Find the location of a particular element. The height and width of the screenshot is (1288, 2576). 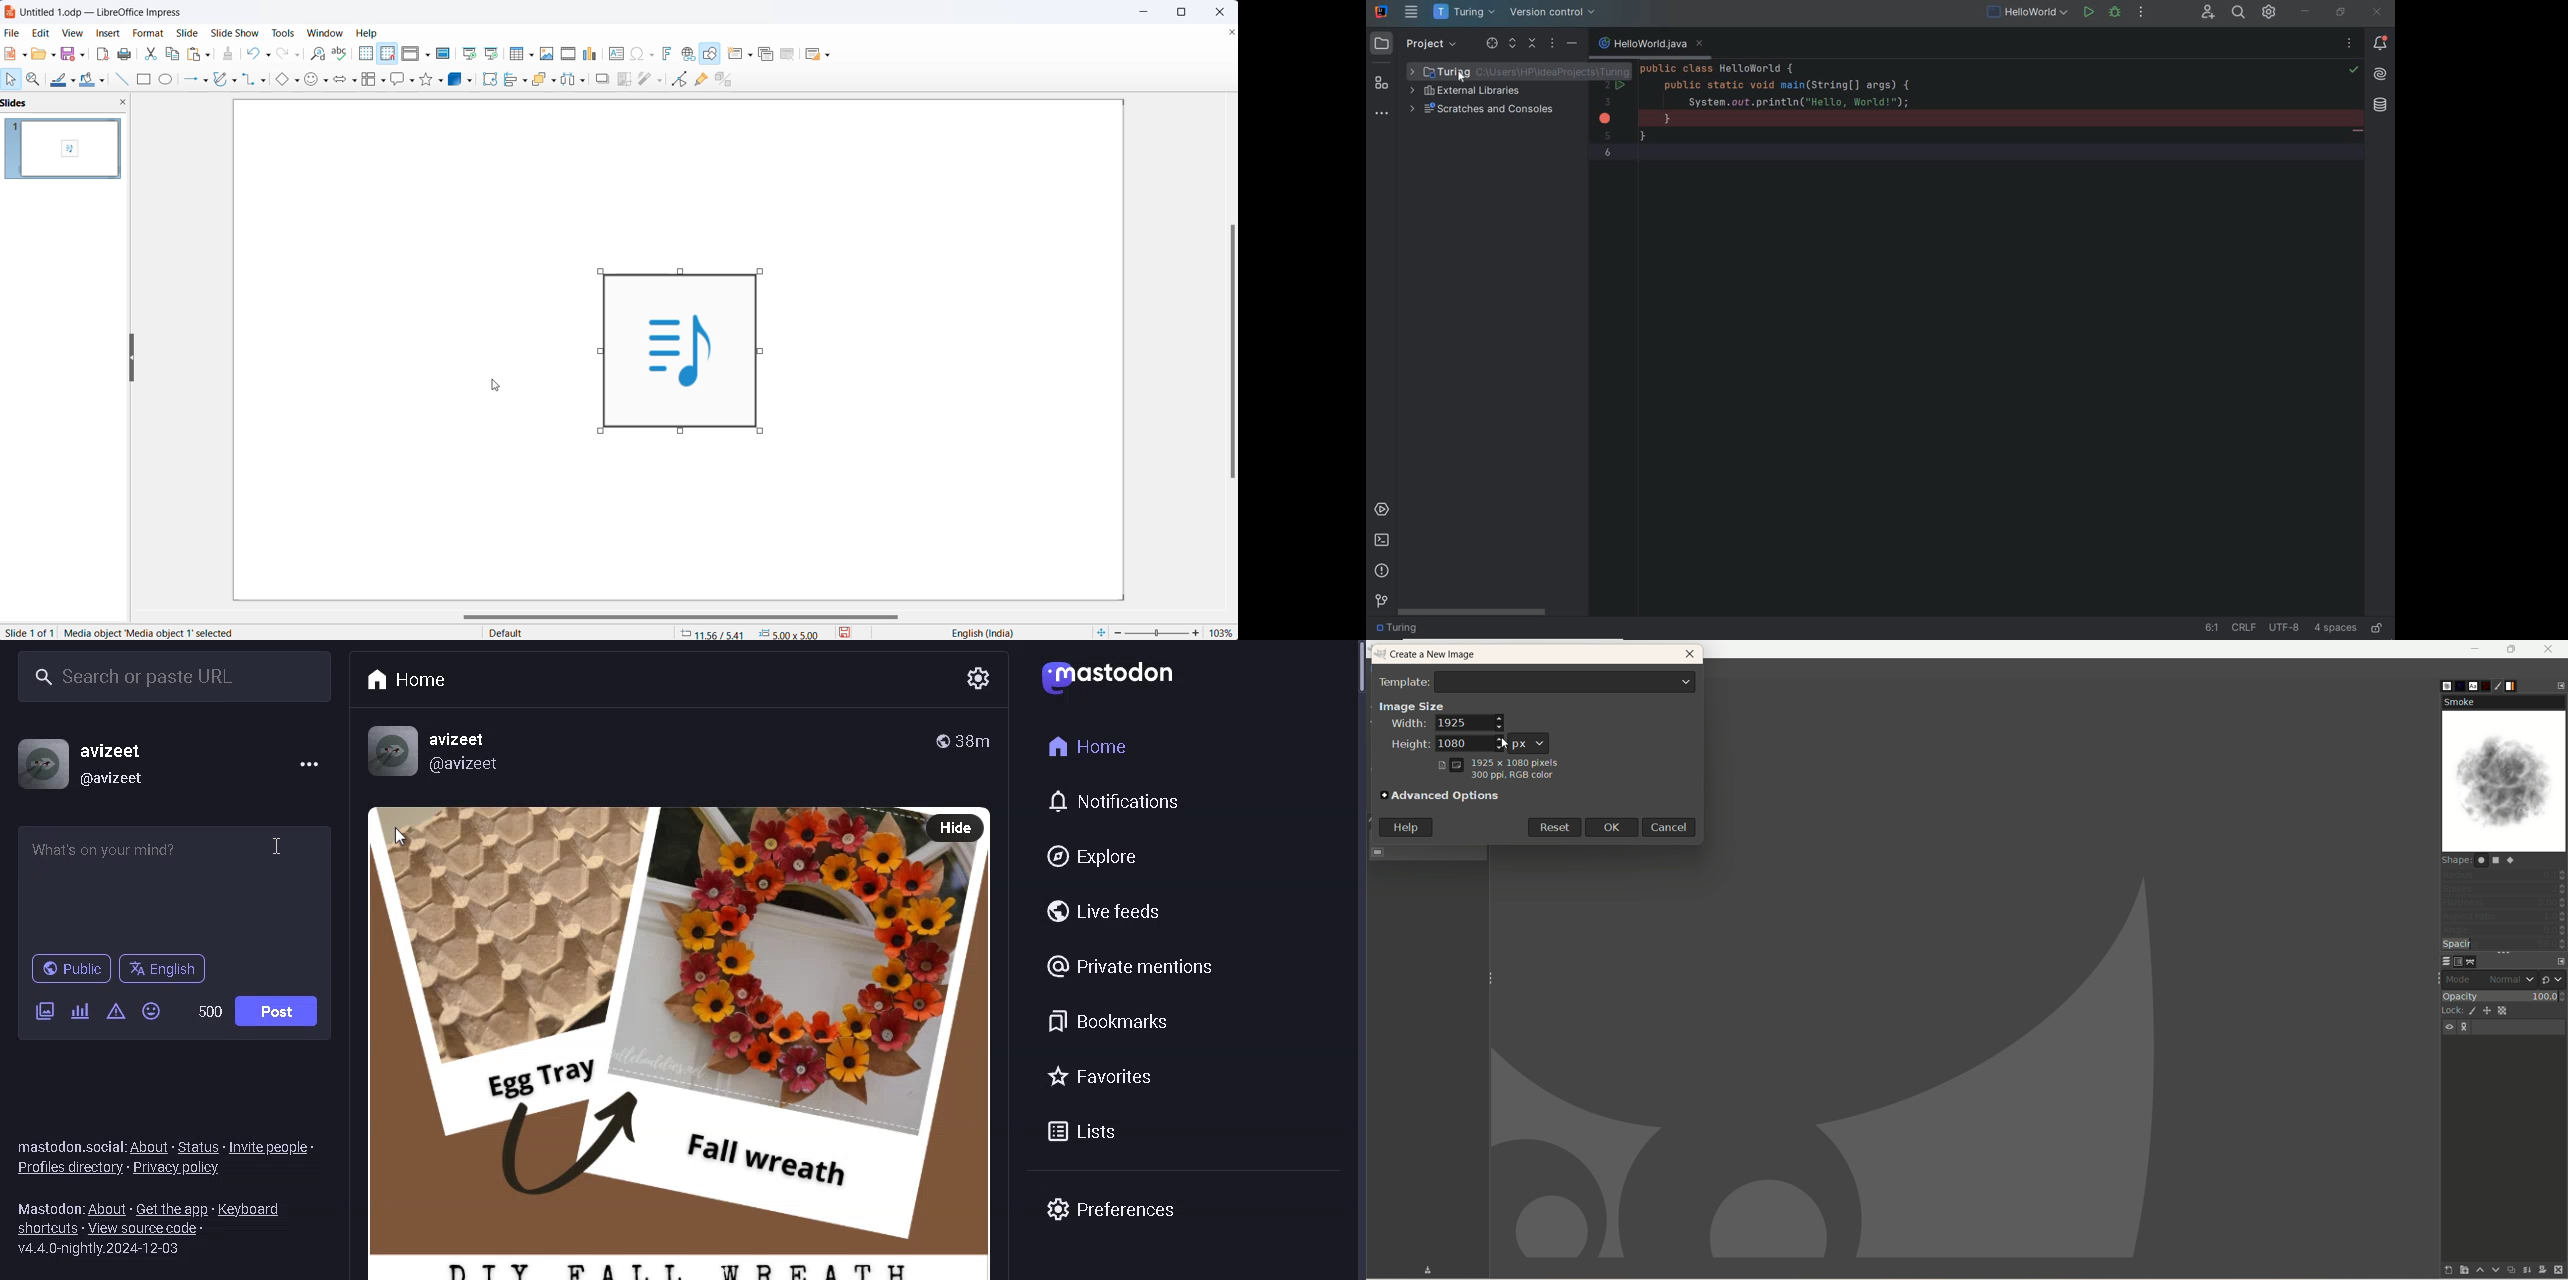

invite people is located at coordinates (277, 1145).